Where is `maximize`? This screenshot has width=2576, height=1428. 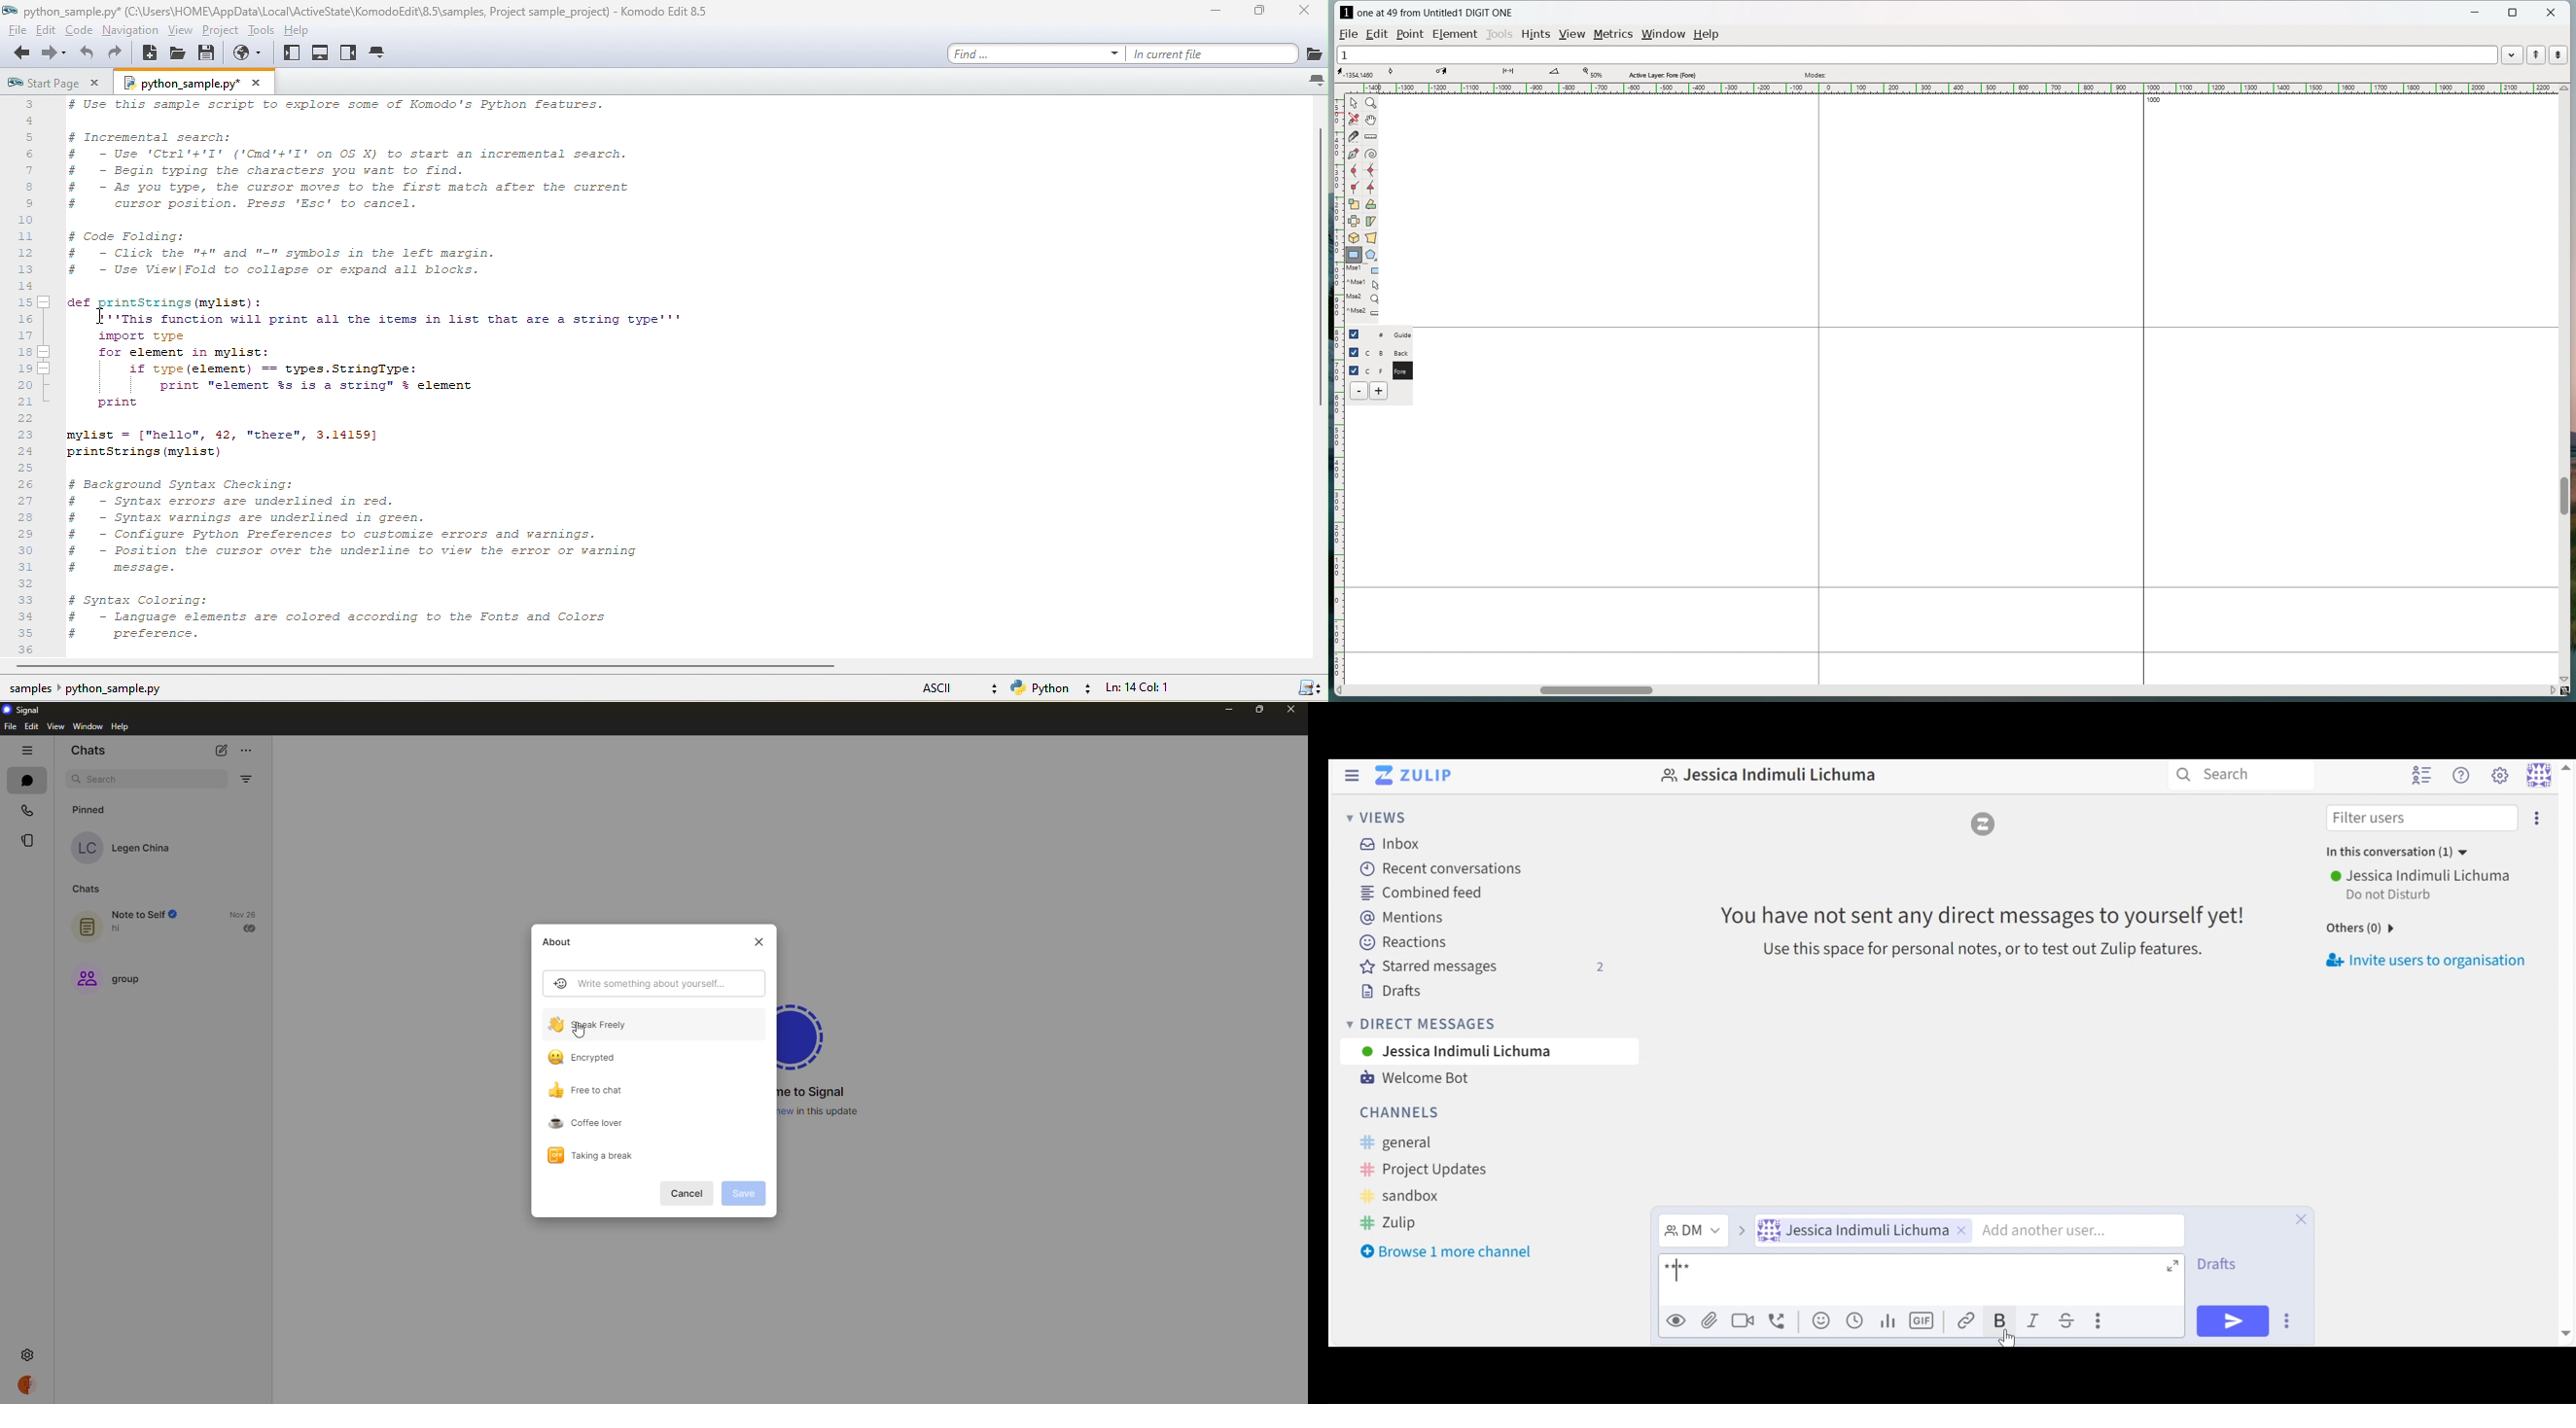 maximize is located at coordinates (1258, 710).